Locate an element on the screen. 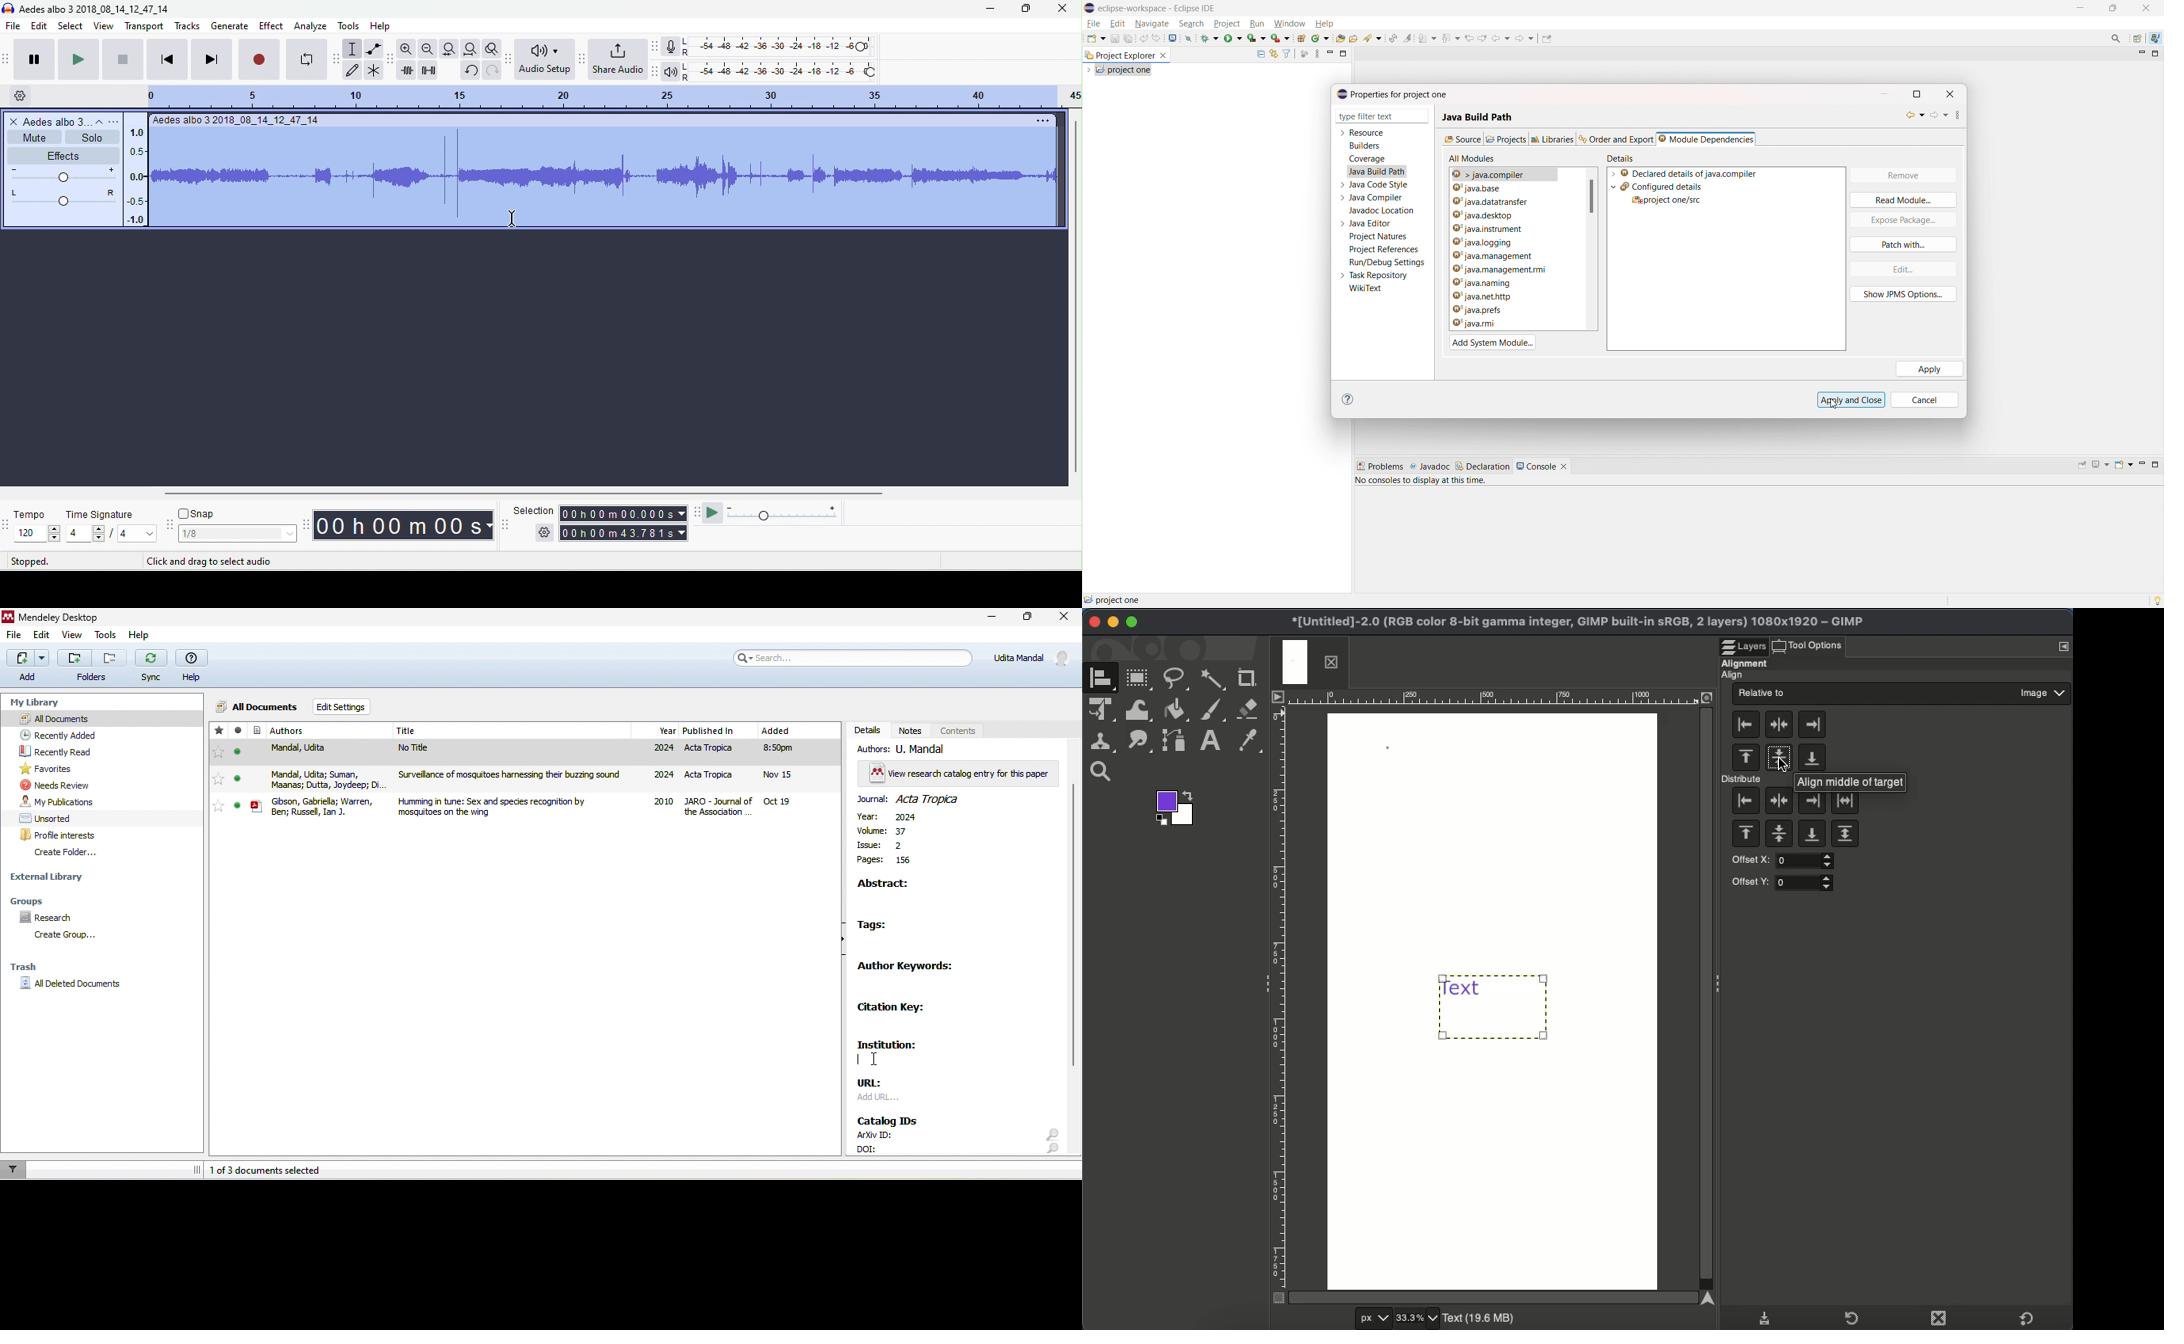 The width and height of the screenshot is (2184, 1344). record meter is located at coordinates (670, 47).